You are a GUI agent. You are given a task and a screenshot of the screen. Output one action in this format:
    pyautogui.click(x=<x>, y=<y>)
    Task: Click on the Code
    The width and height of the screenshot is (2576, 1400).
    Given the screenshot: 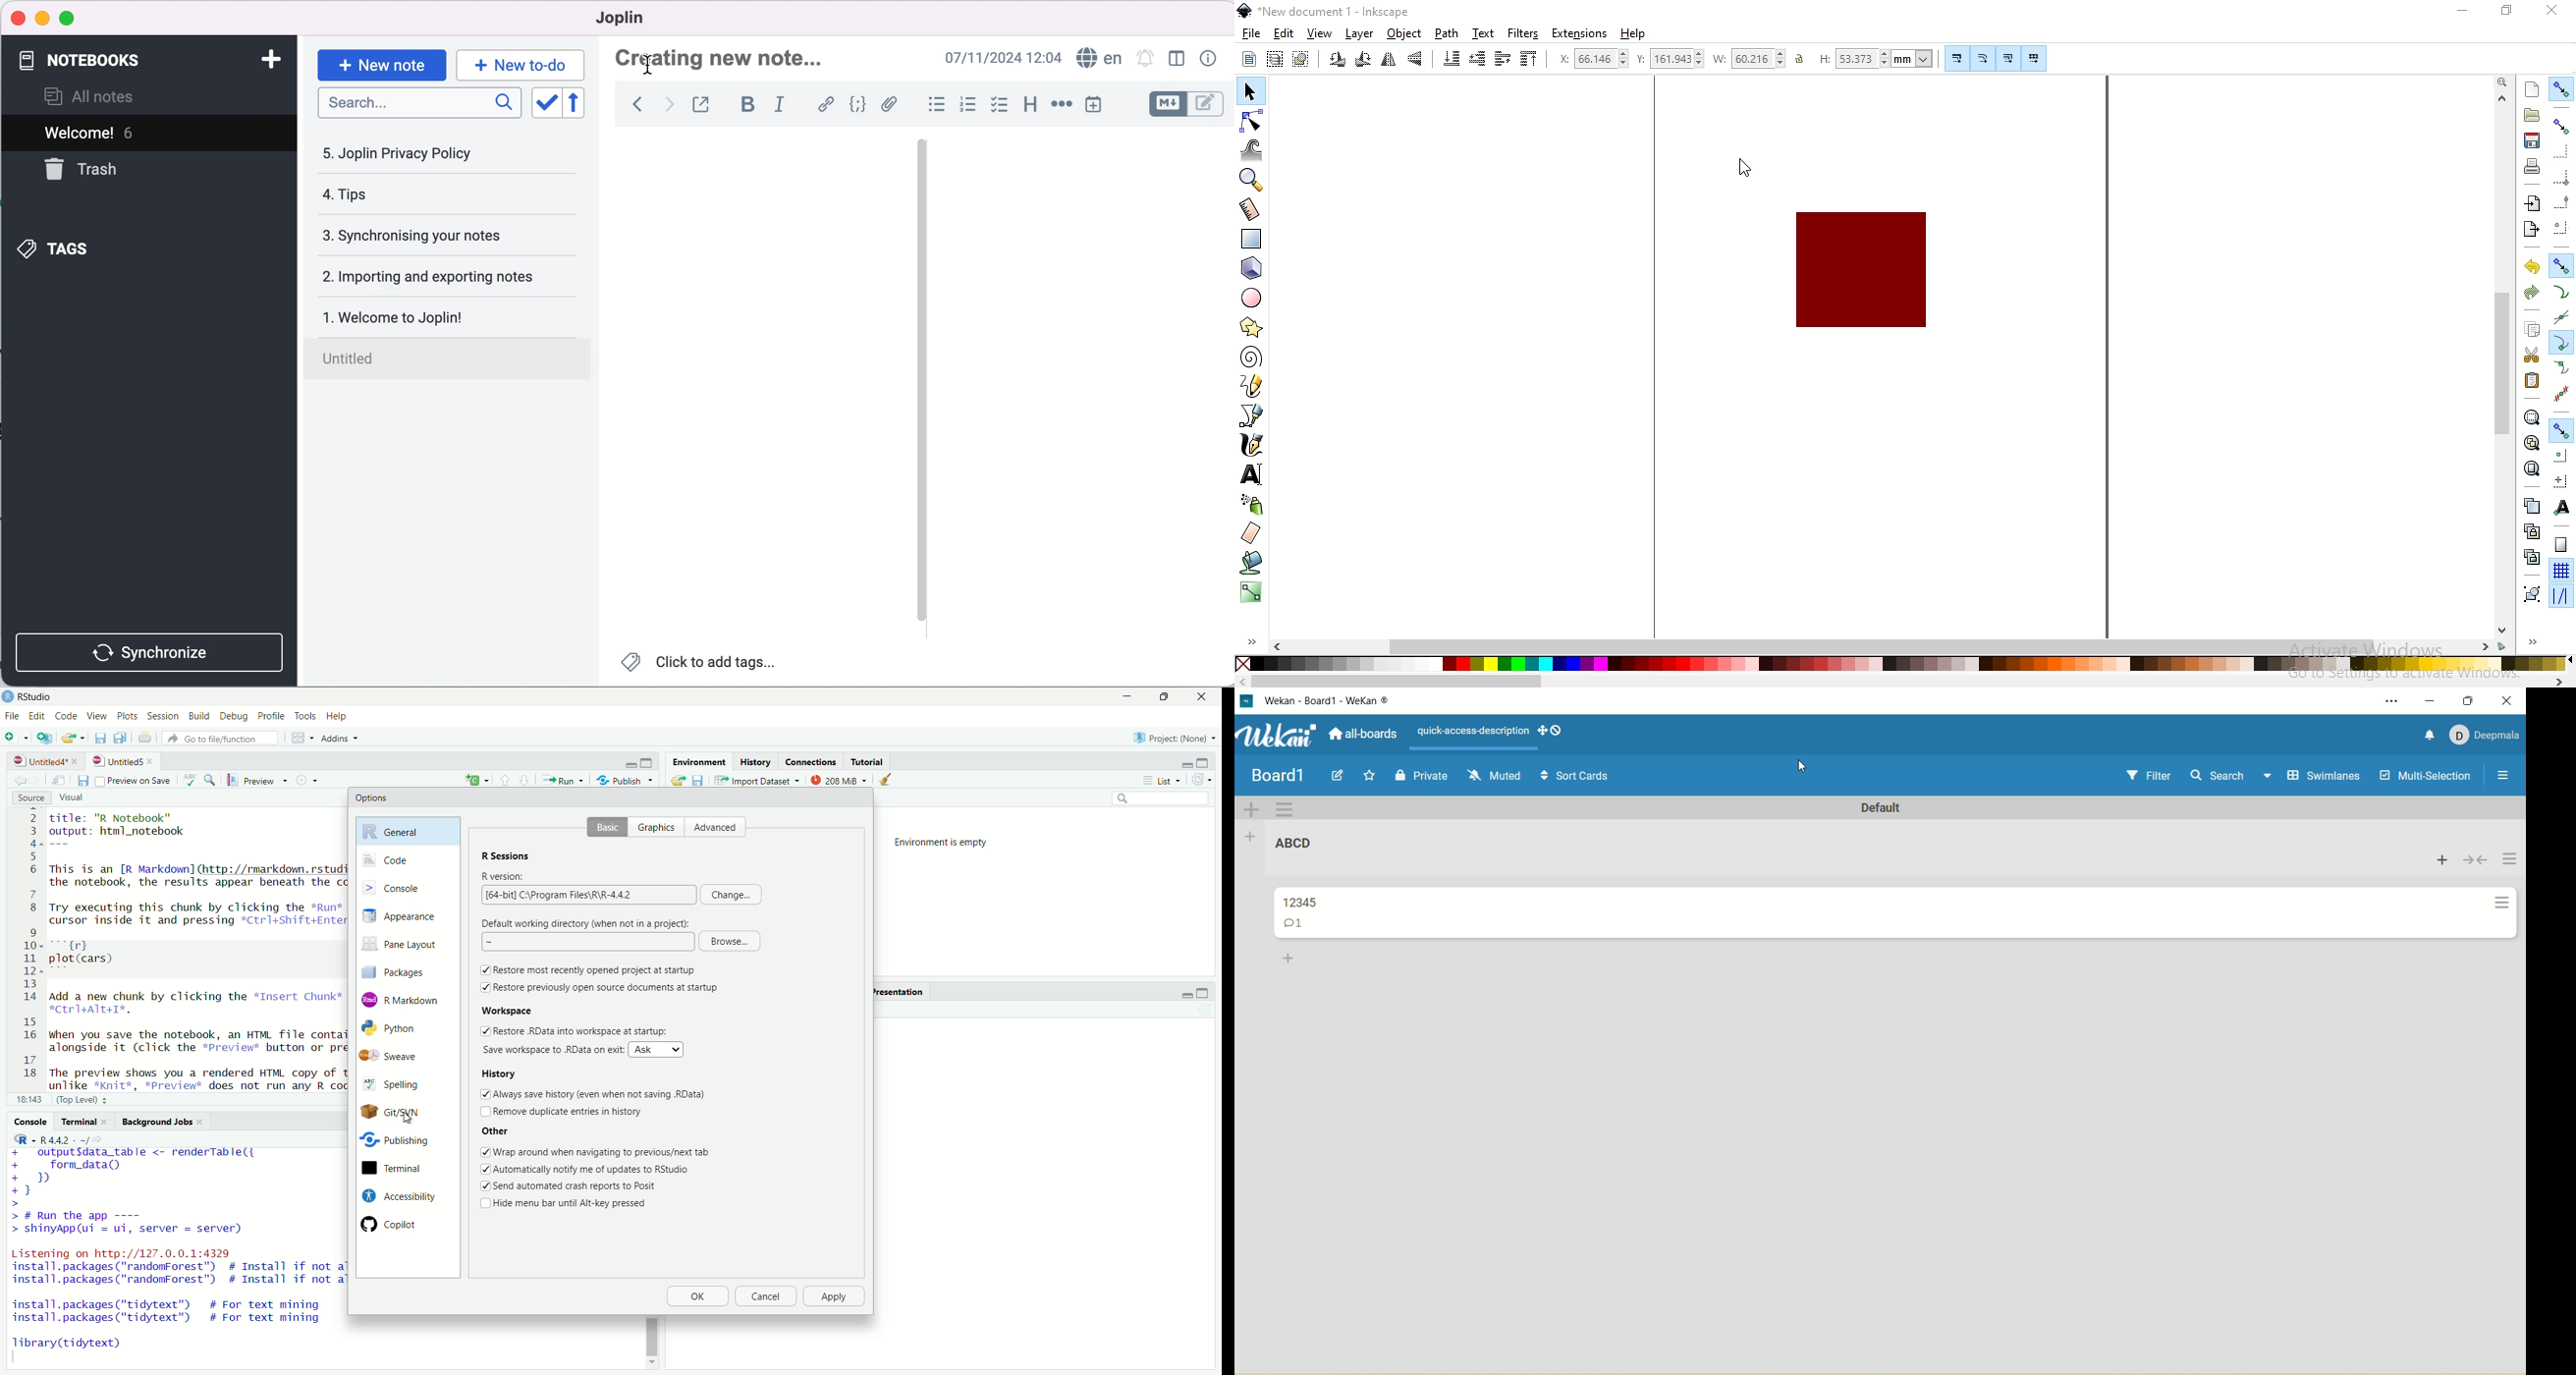 What is the action you would take?
    pyautogui.click(x=407, y=860)
    